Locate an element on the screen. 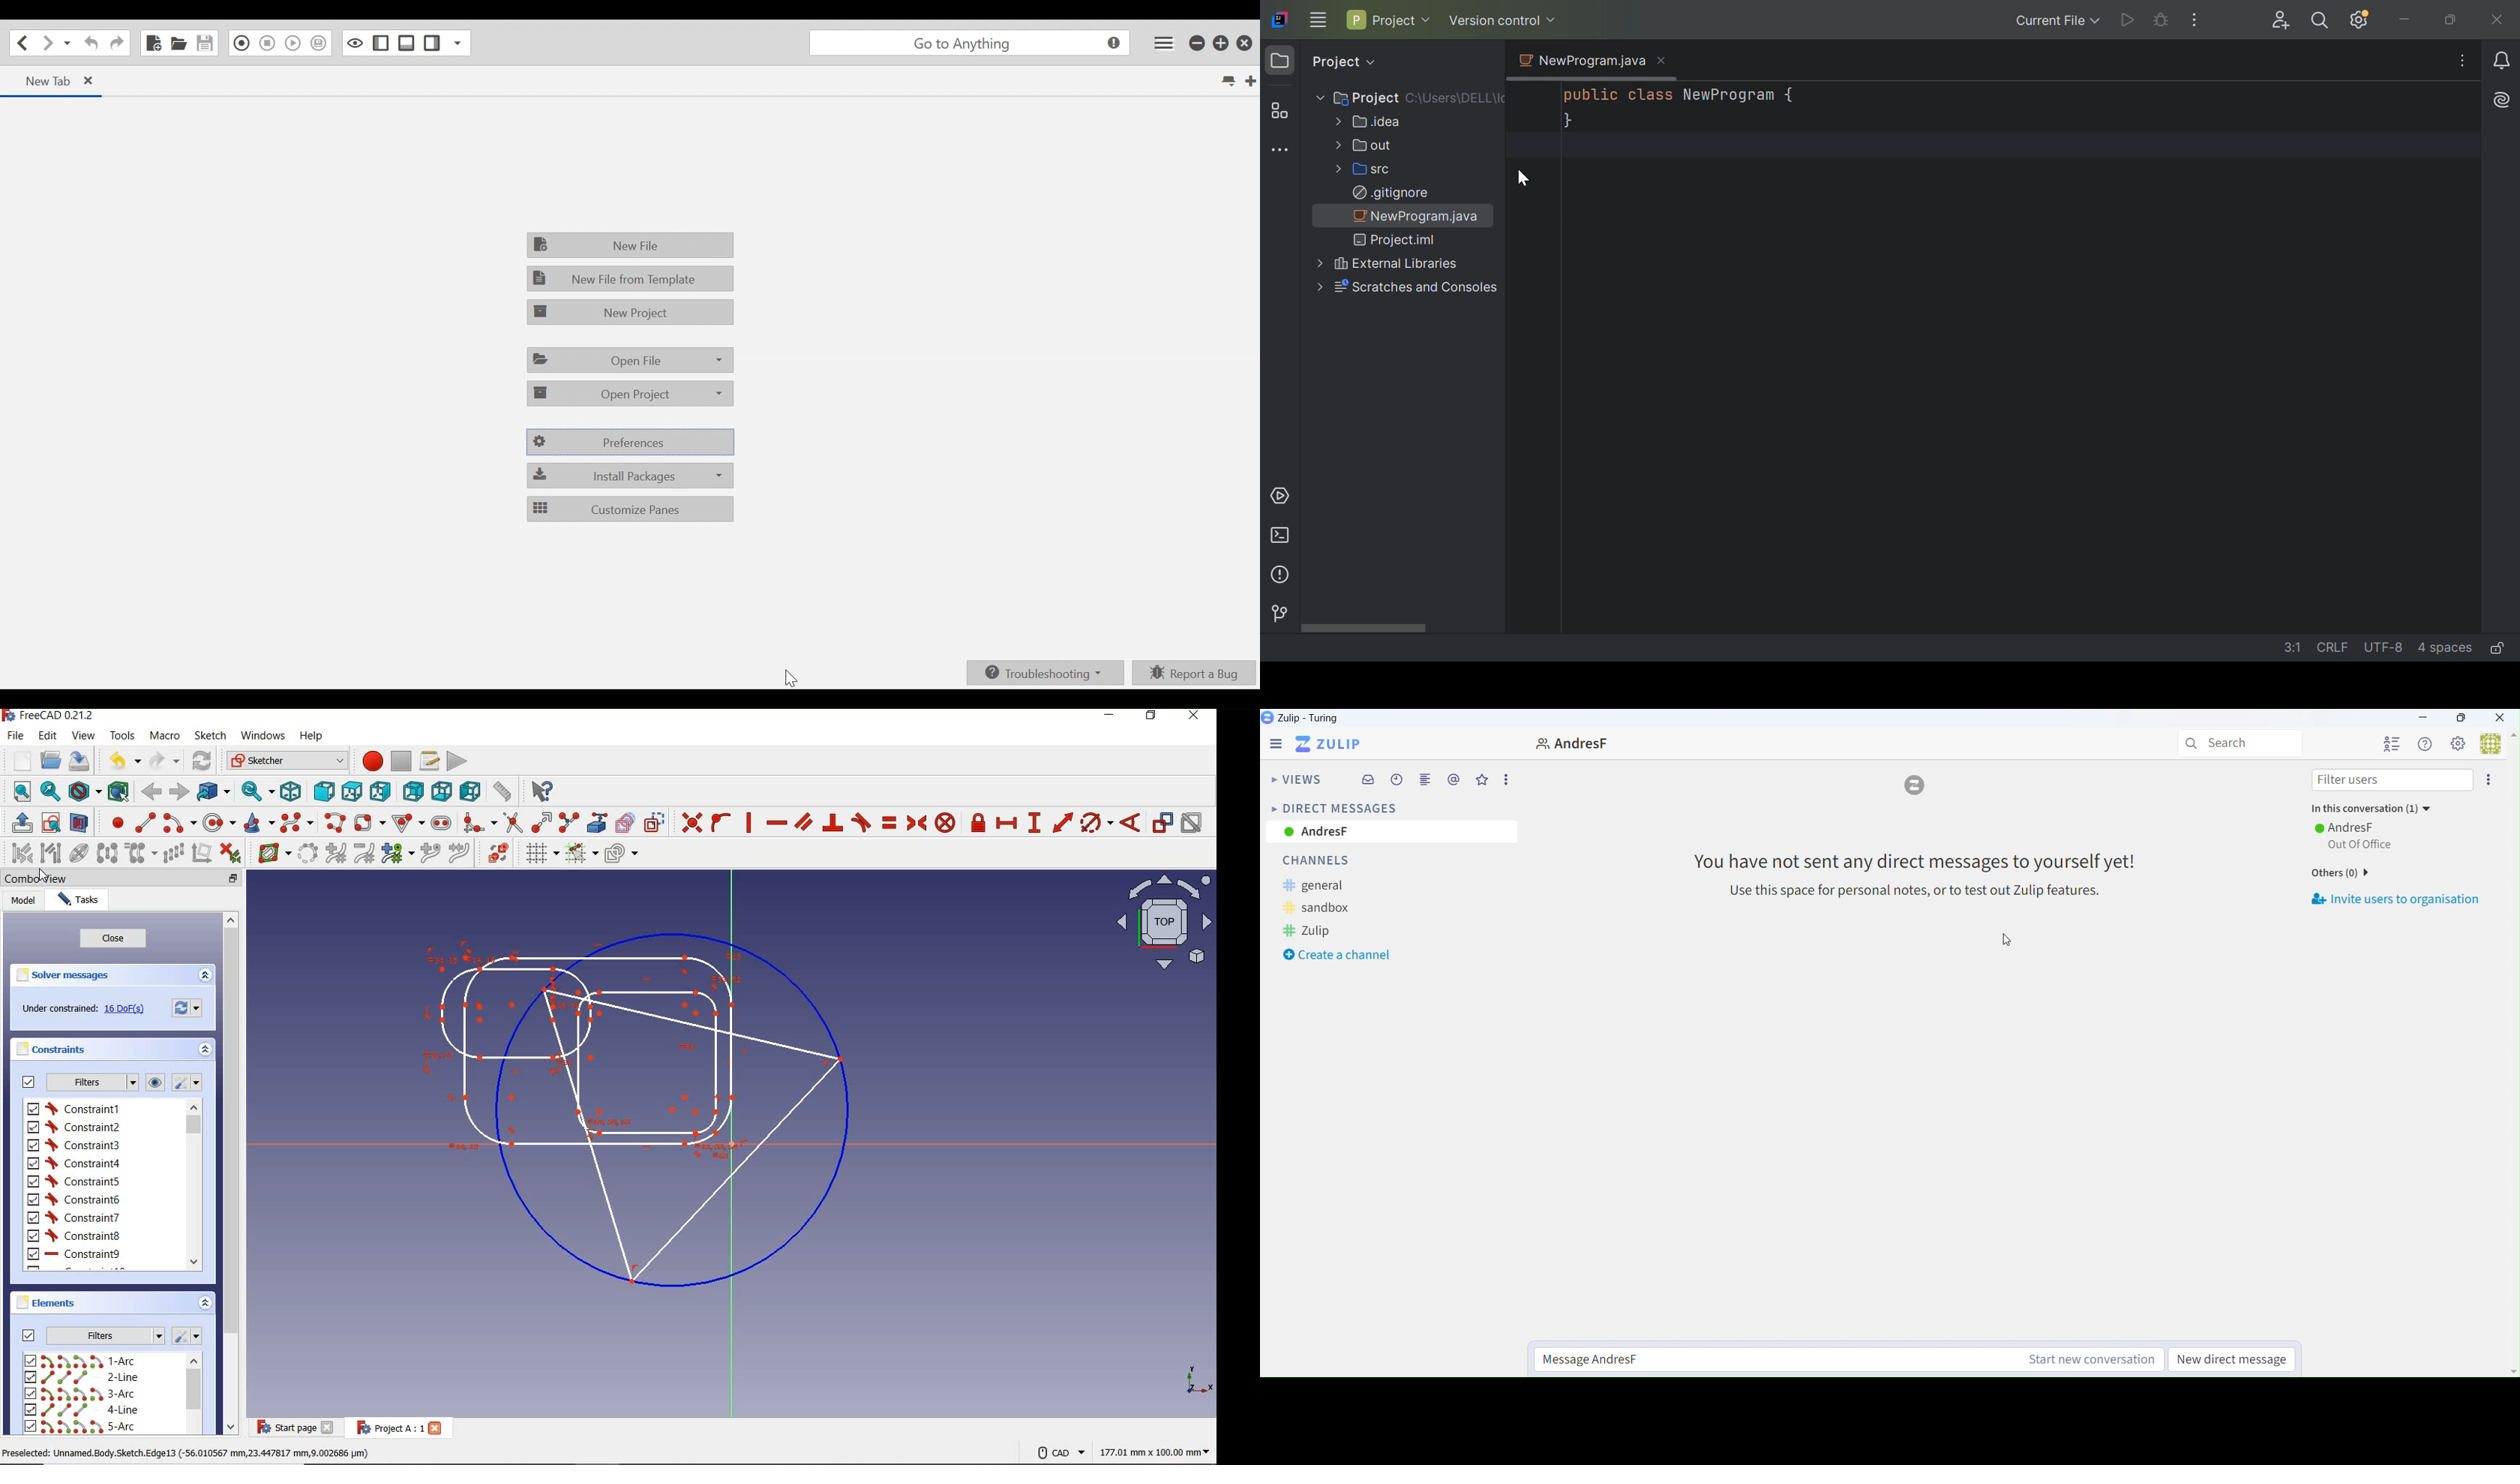 The image size is (2520, 1484). create rectangle is located at coordinates (369, 822).